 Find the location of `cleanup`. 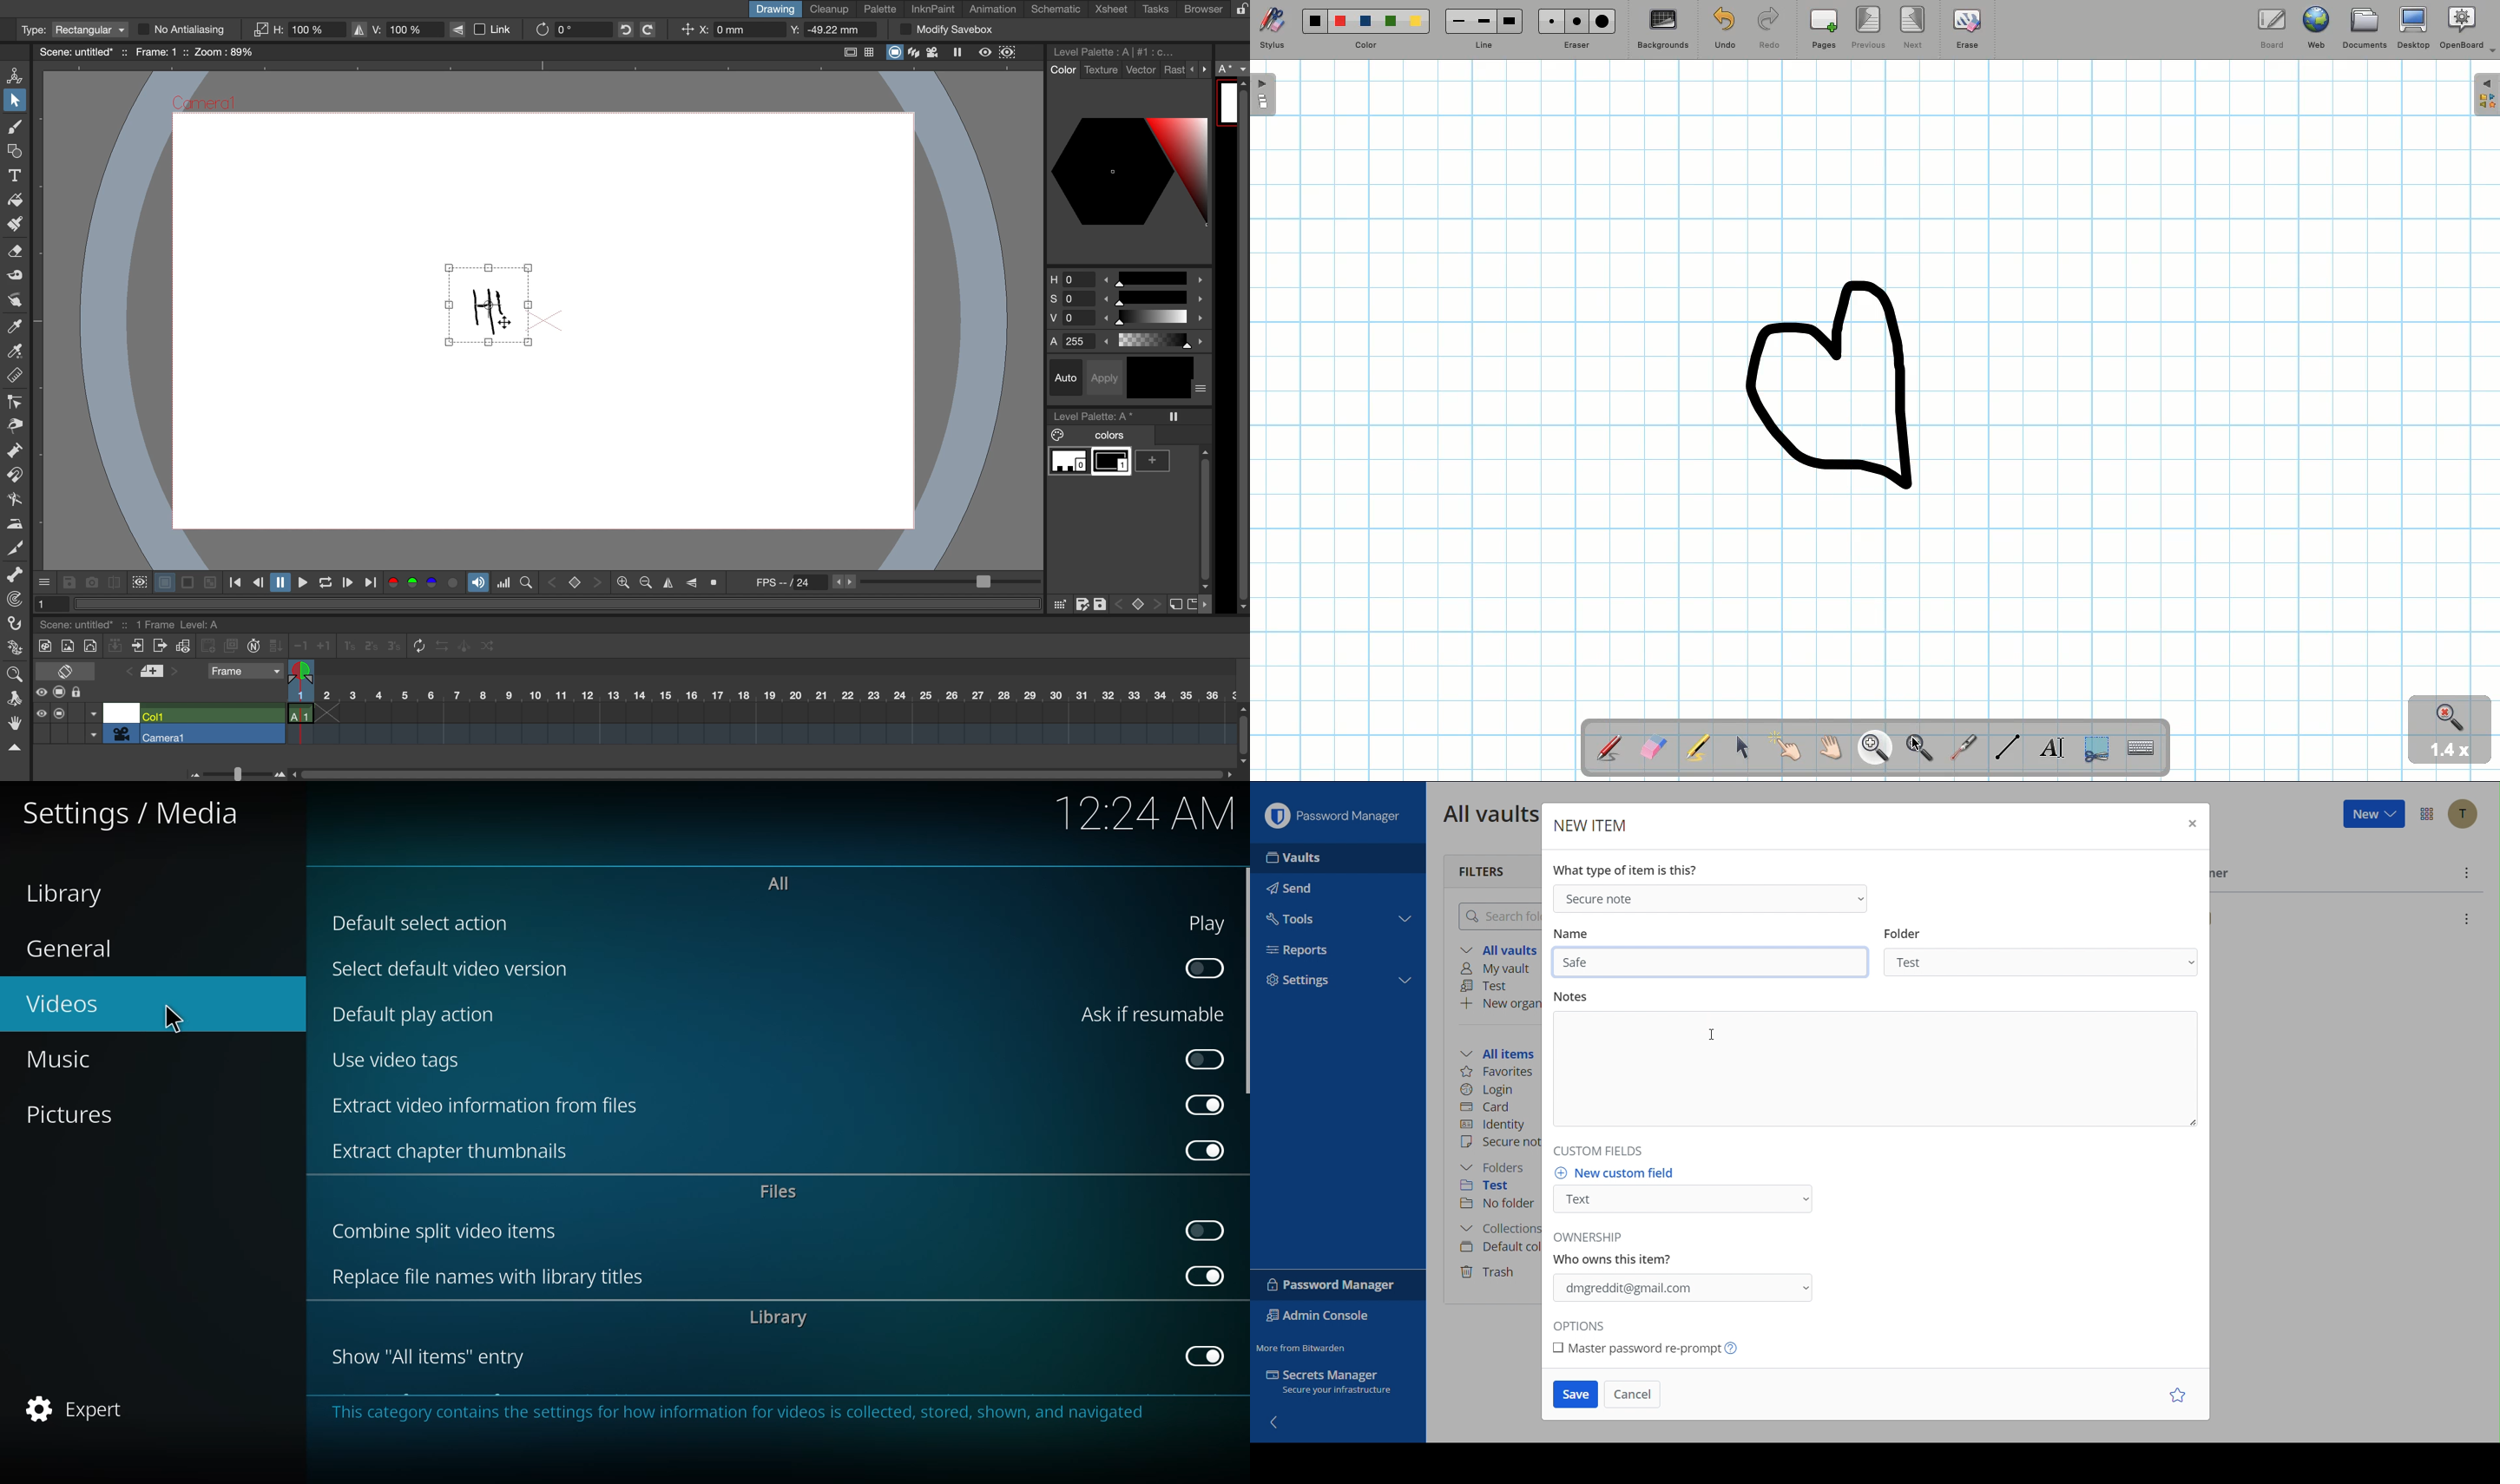

cleanup is located at coordinates (830, 8).